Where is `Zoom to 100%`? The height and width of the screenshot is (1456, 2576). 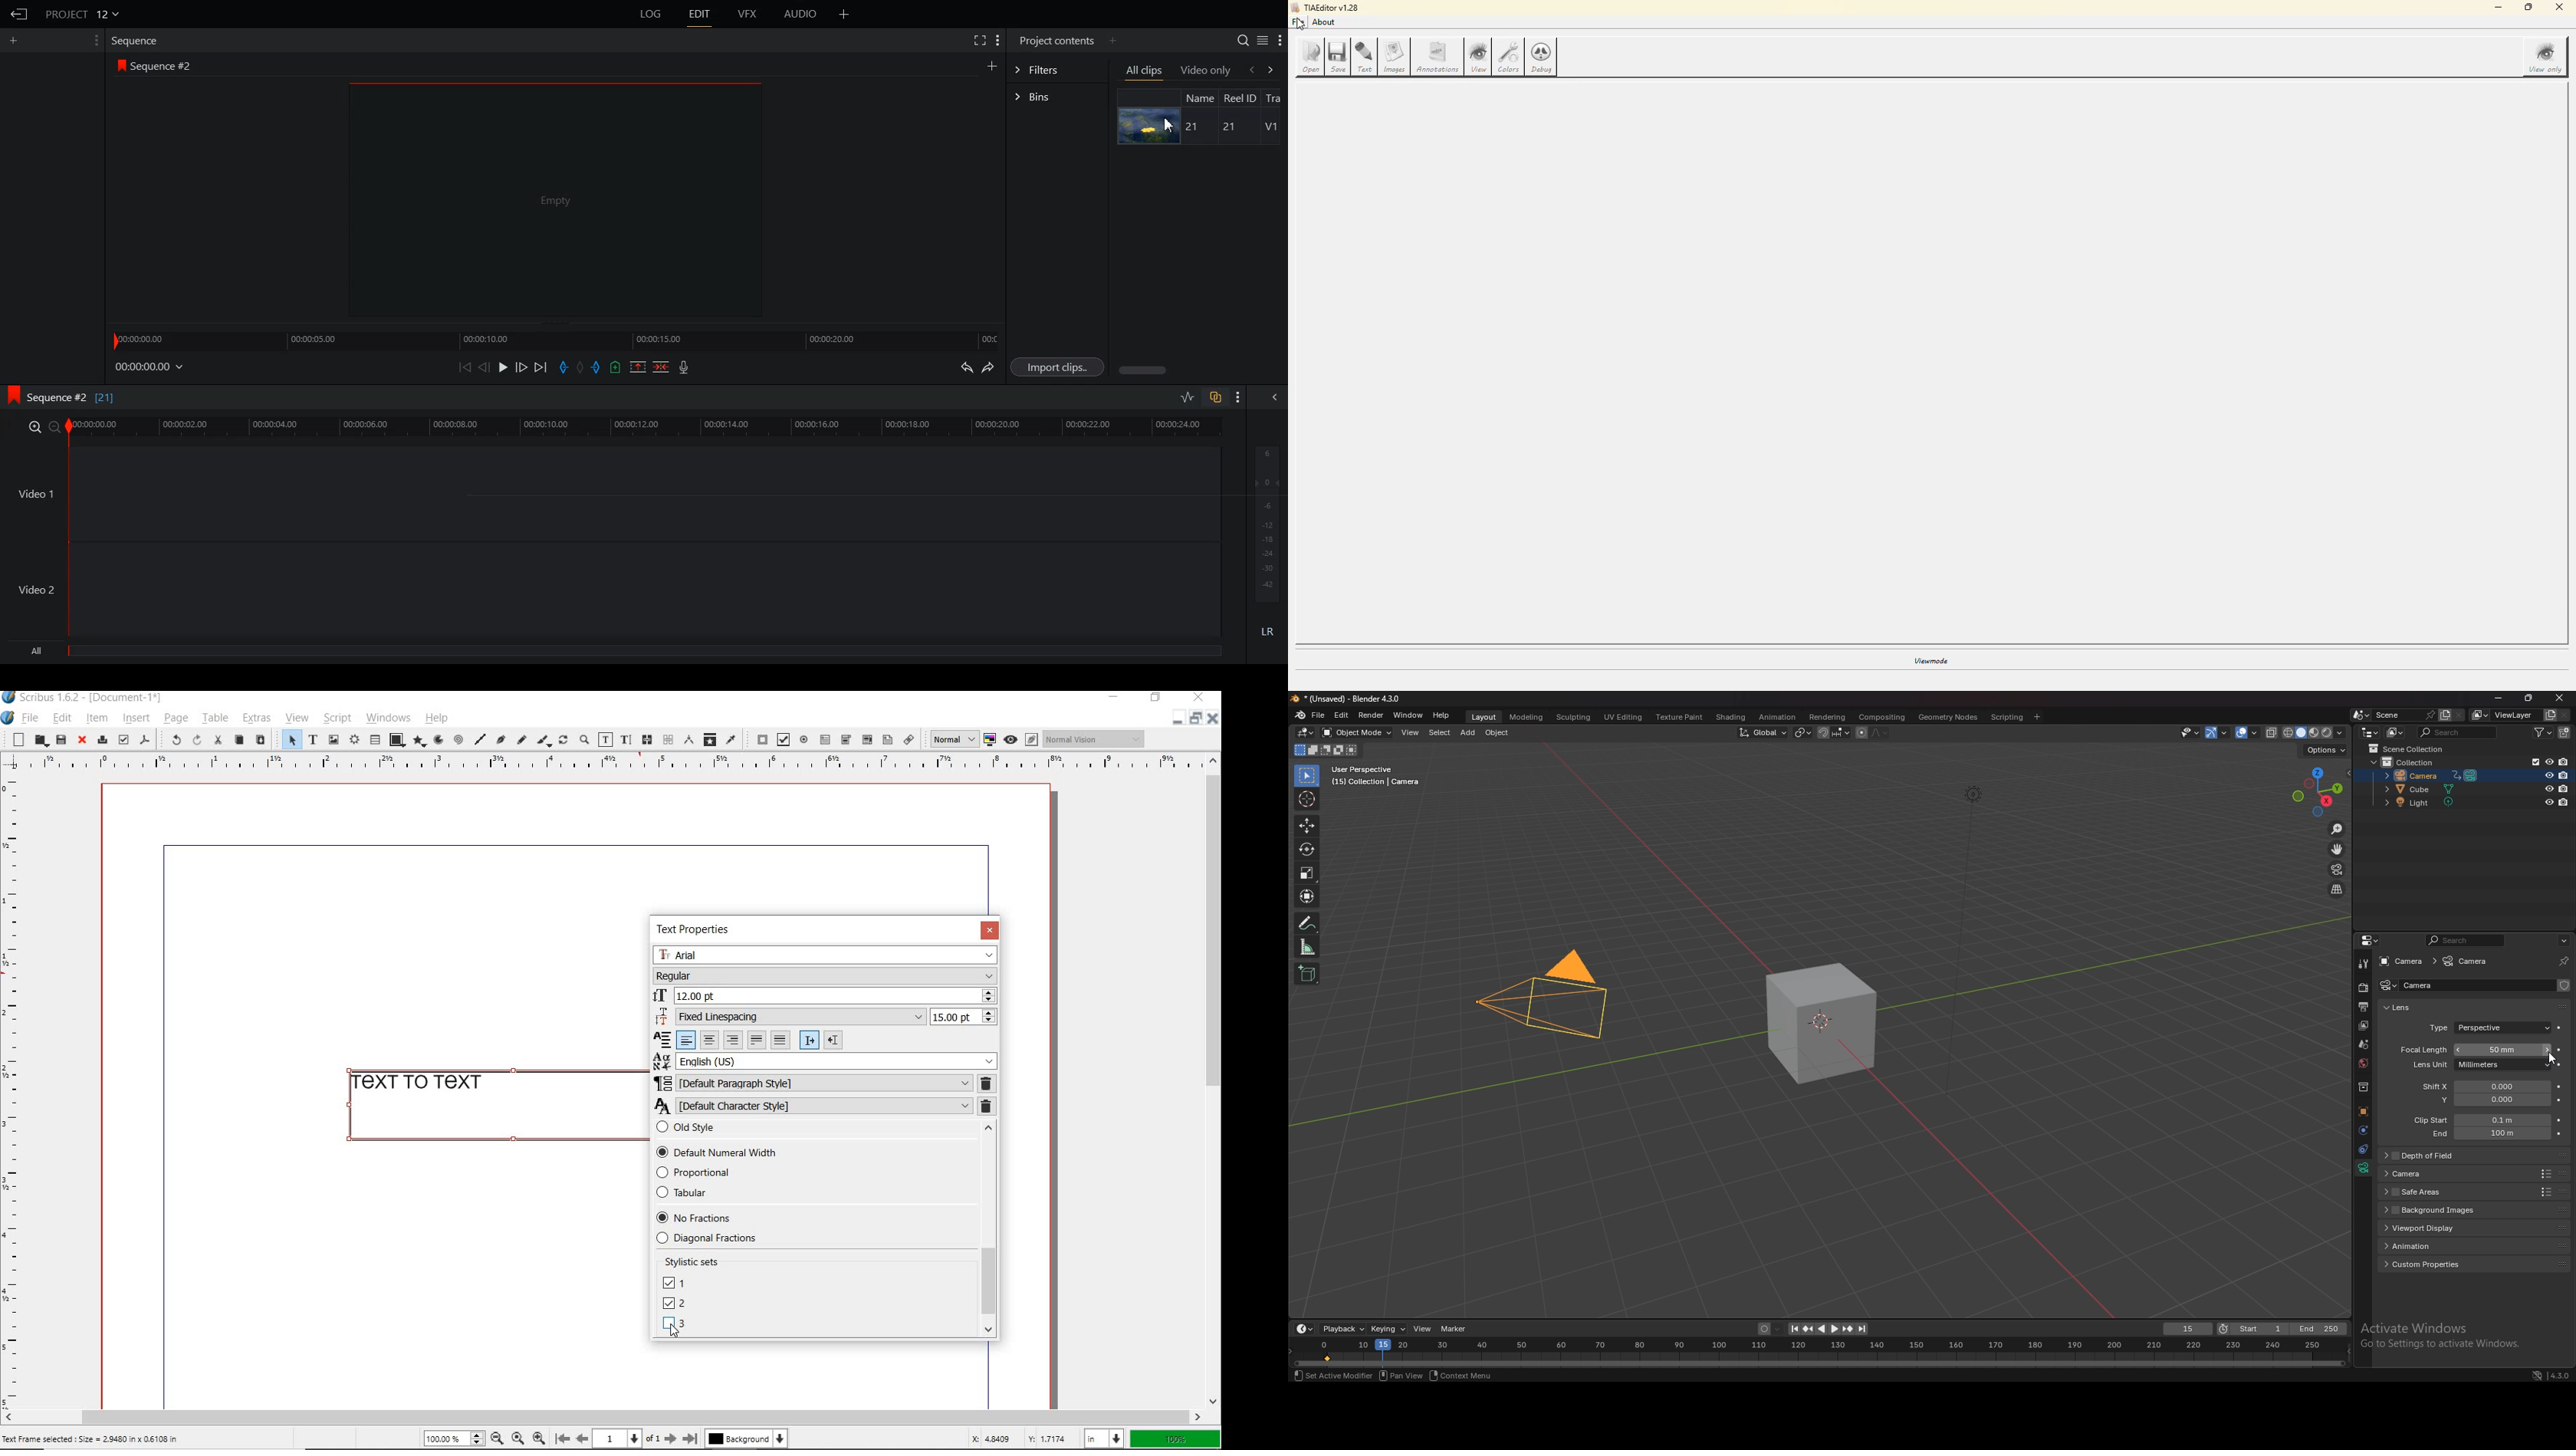
Zoom to 100% is located at coordinates (516, 1438).